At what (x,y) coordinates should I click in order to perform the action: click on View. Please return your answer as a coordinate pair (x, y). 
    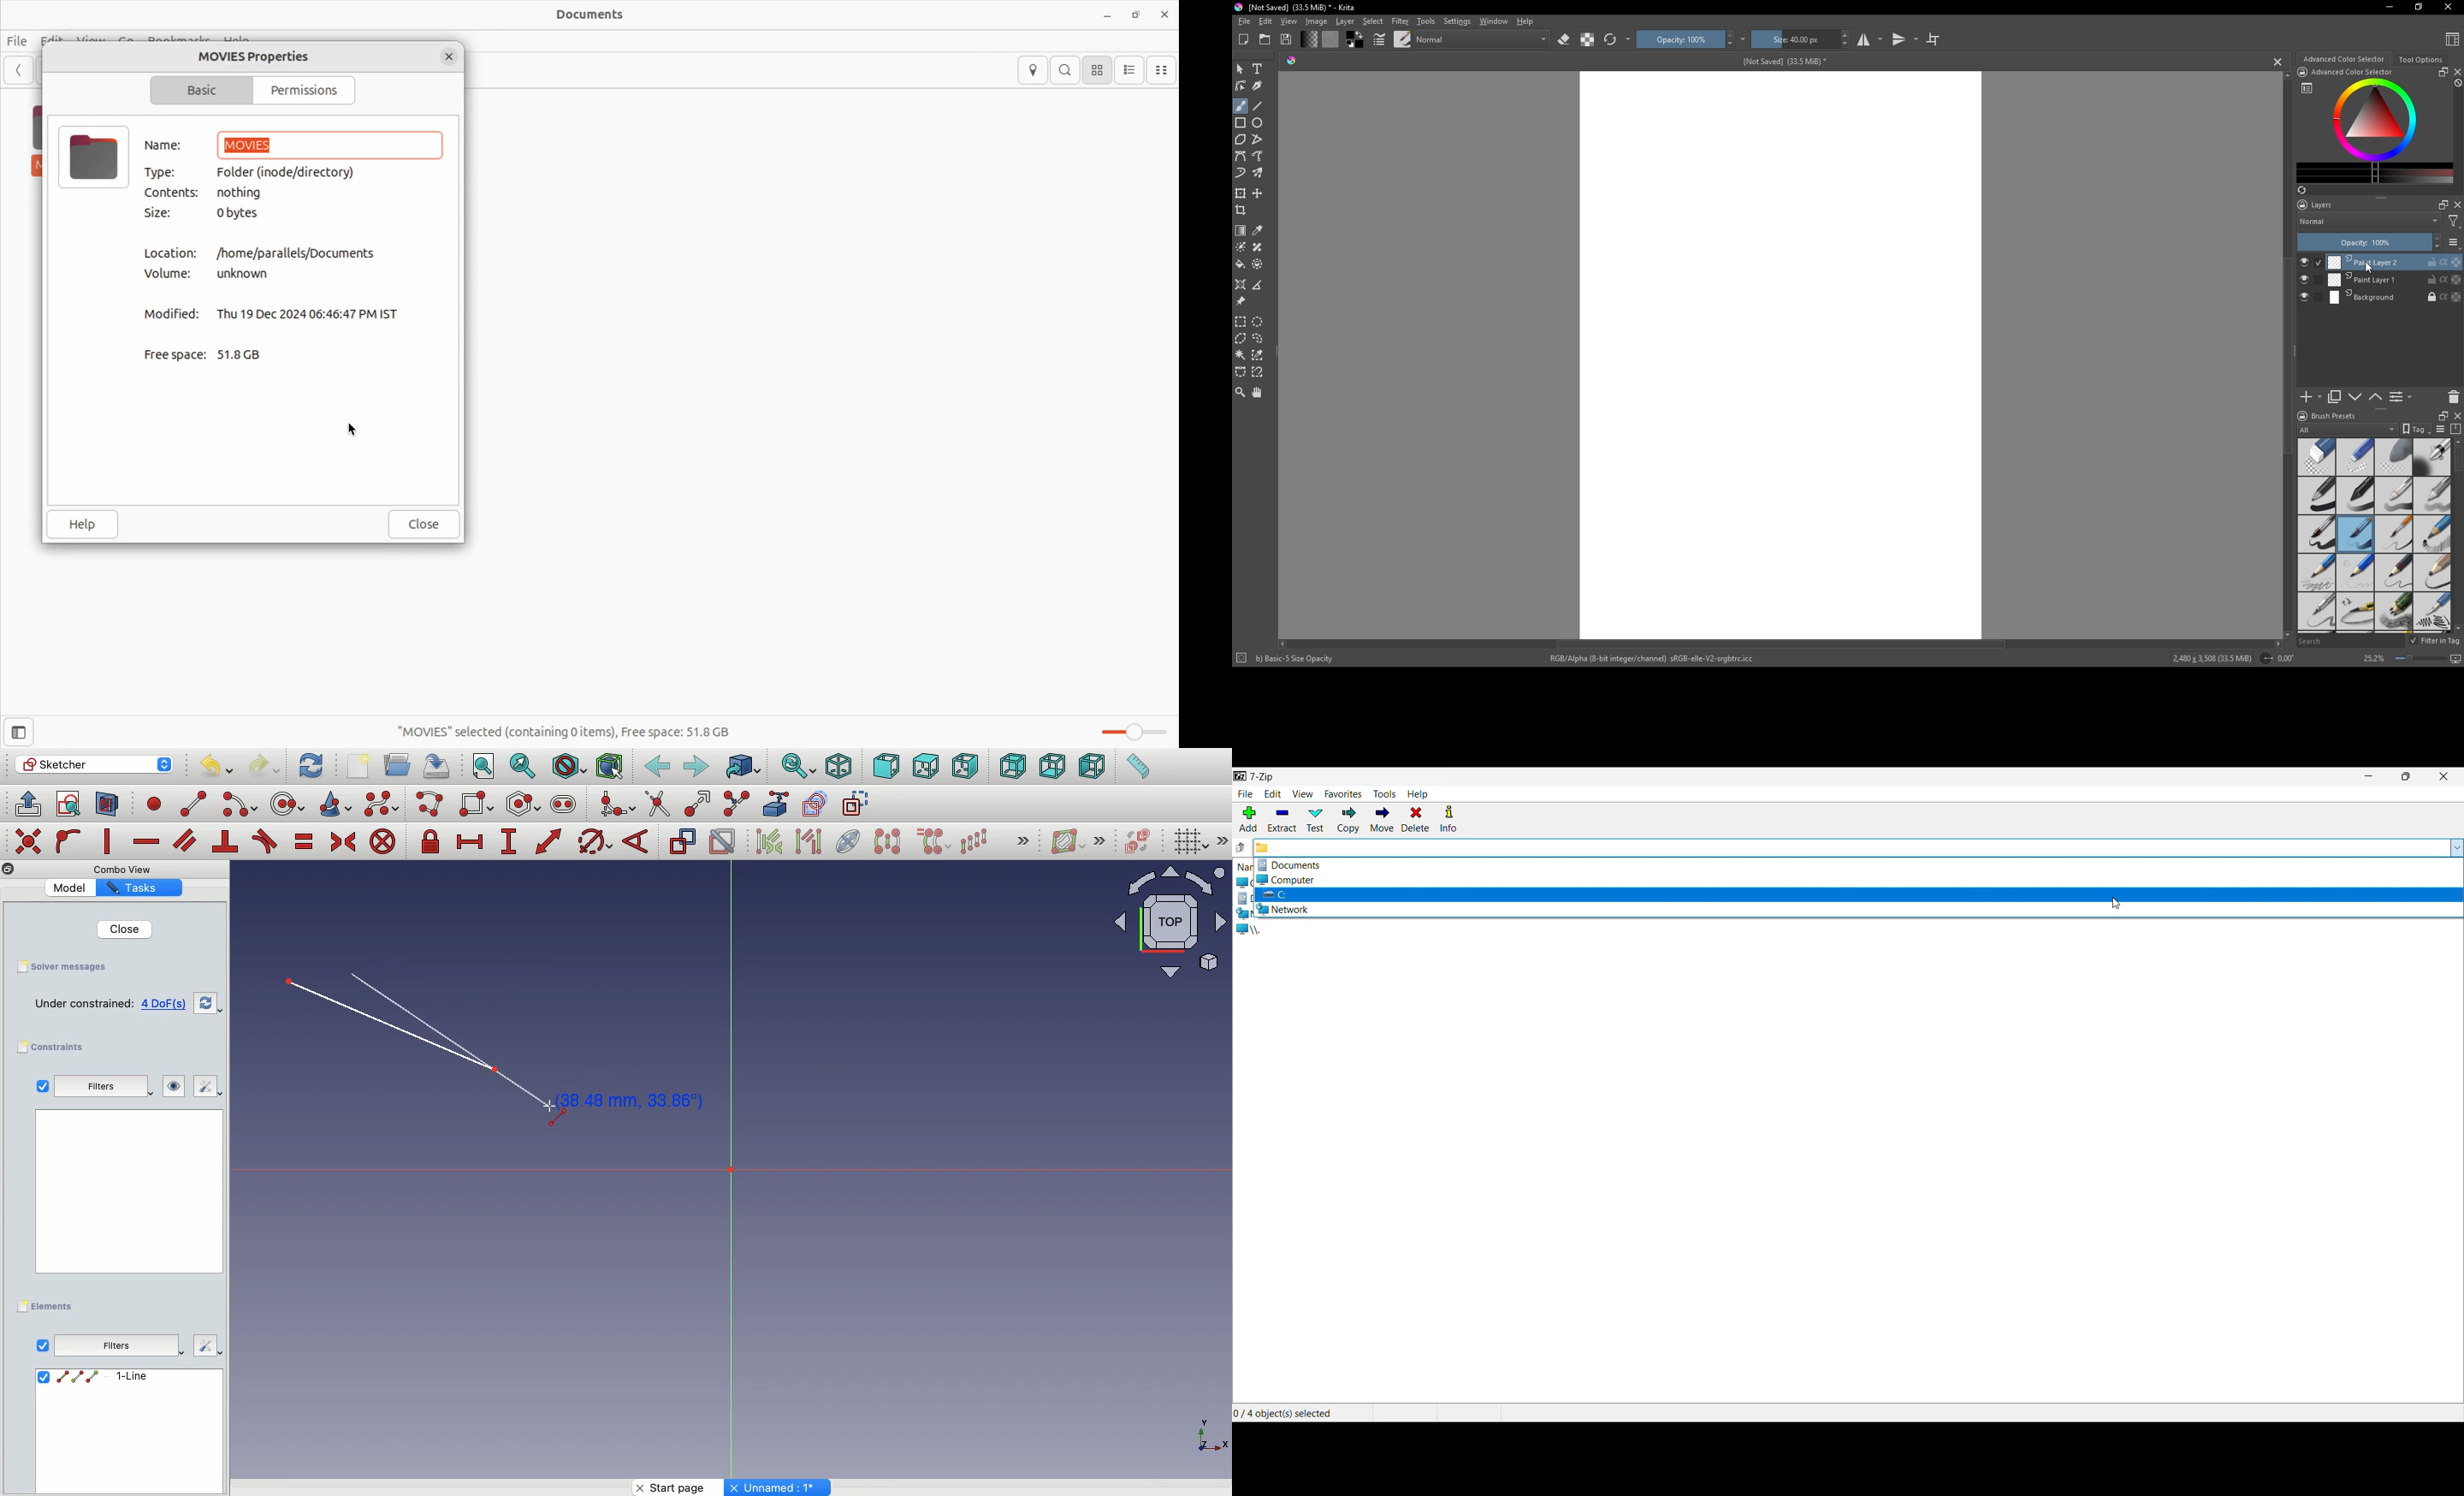
    Looking at the image, I should click on (42, 1345).